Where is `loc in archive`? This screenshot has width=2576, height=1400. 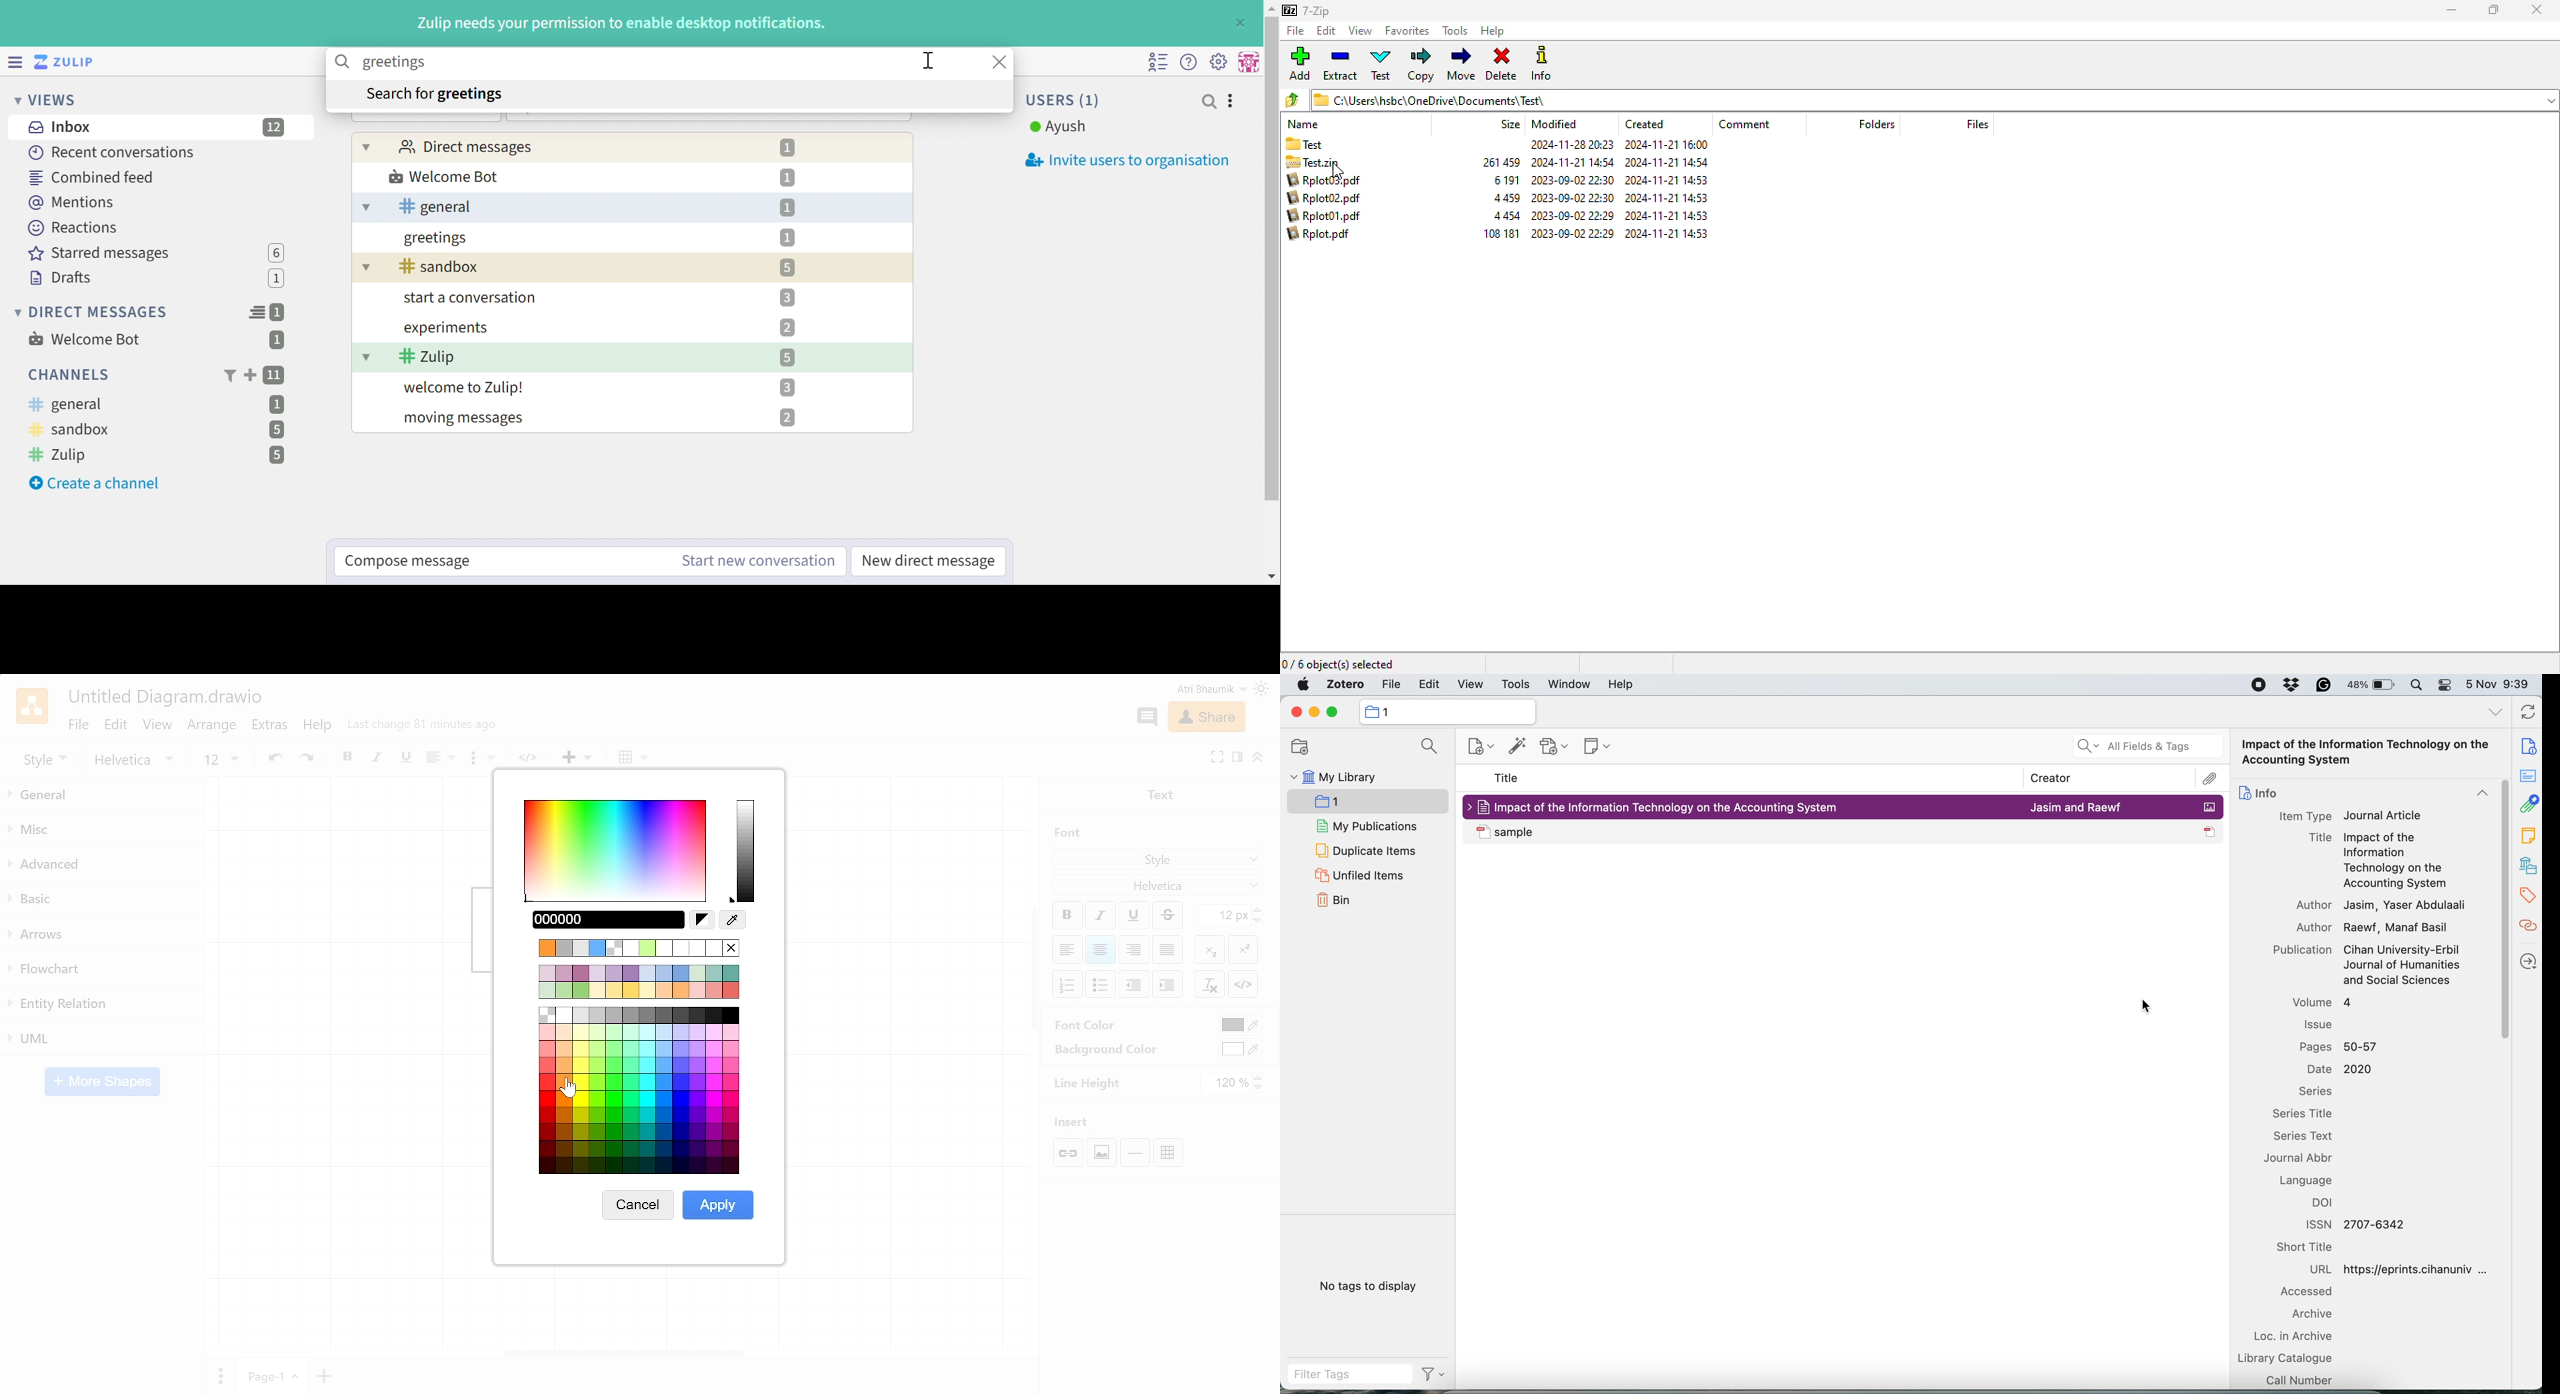 loc in archive is located at coordinates (2294, 1337).